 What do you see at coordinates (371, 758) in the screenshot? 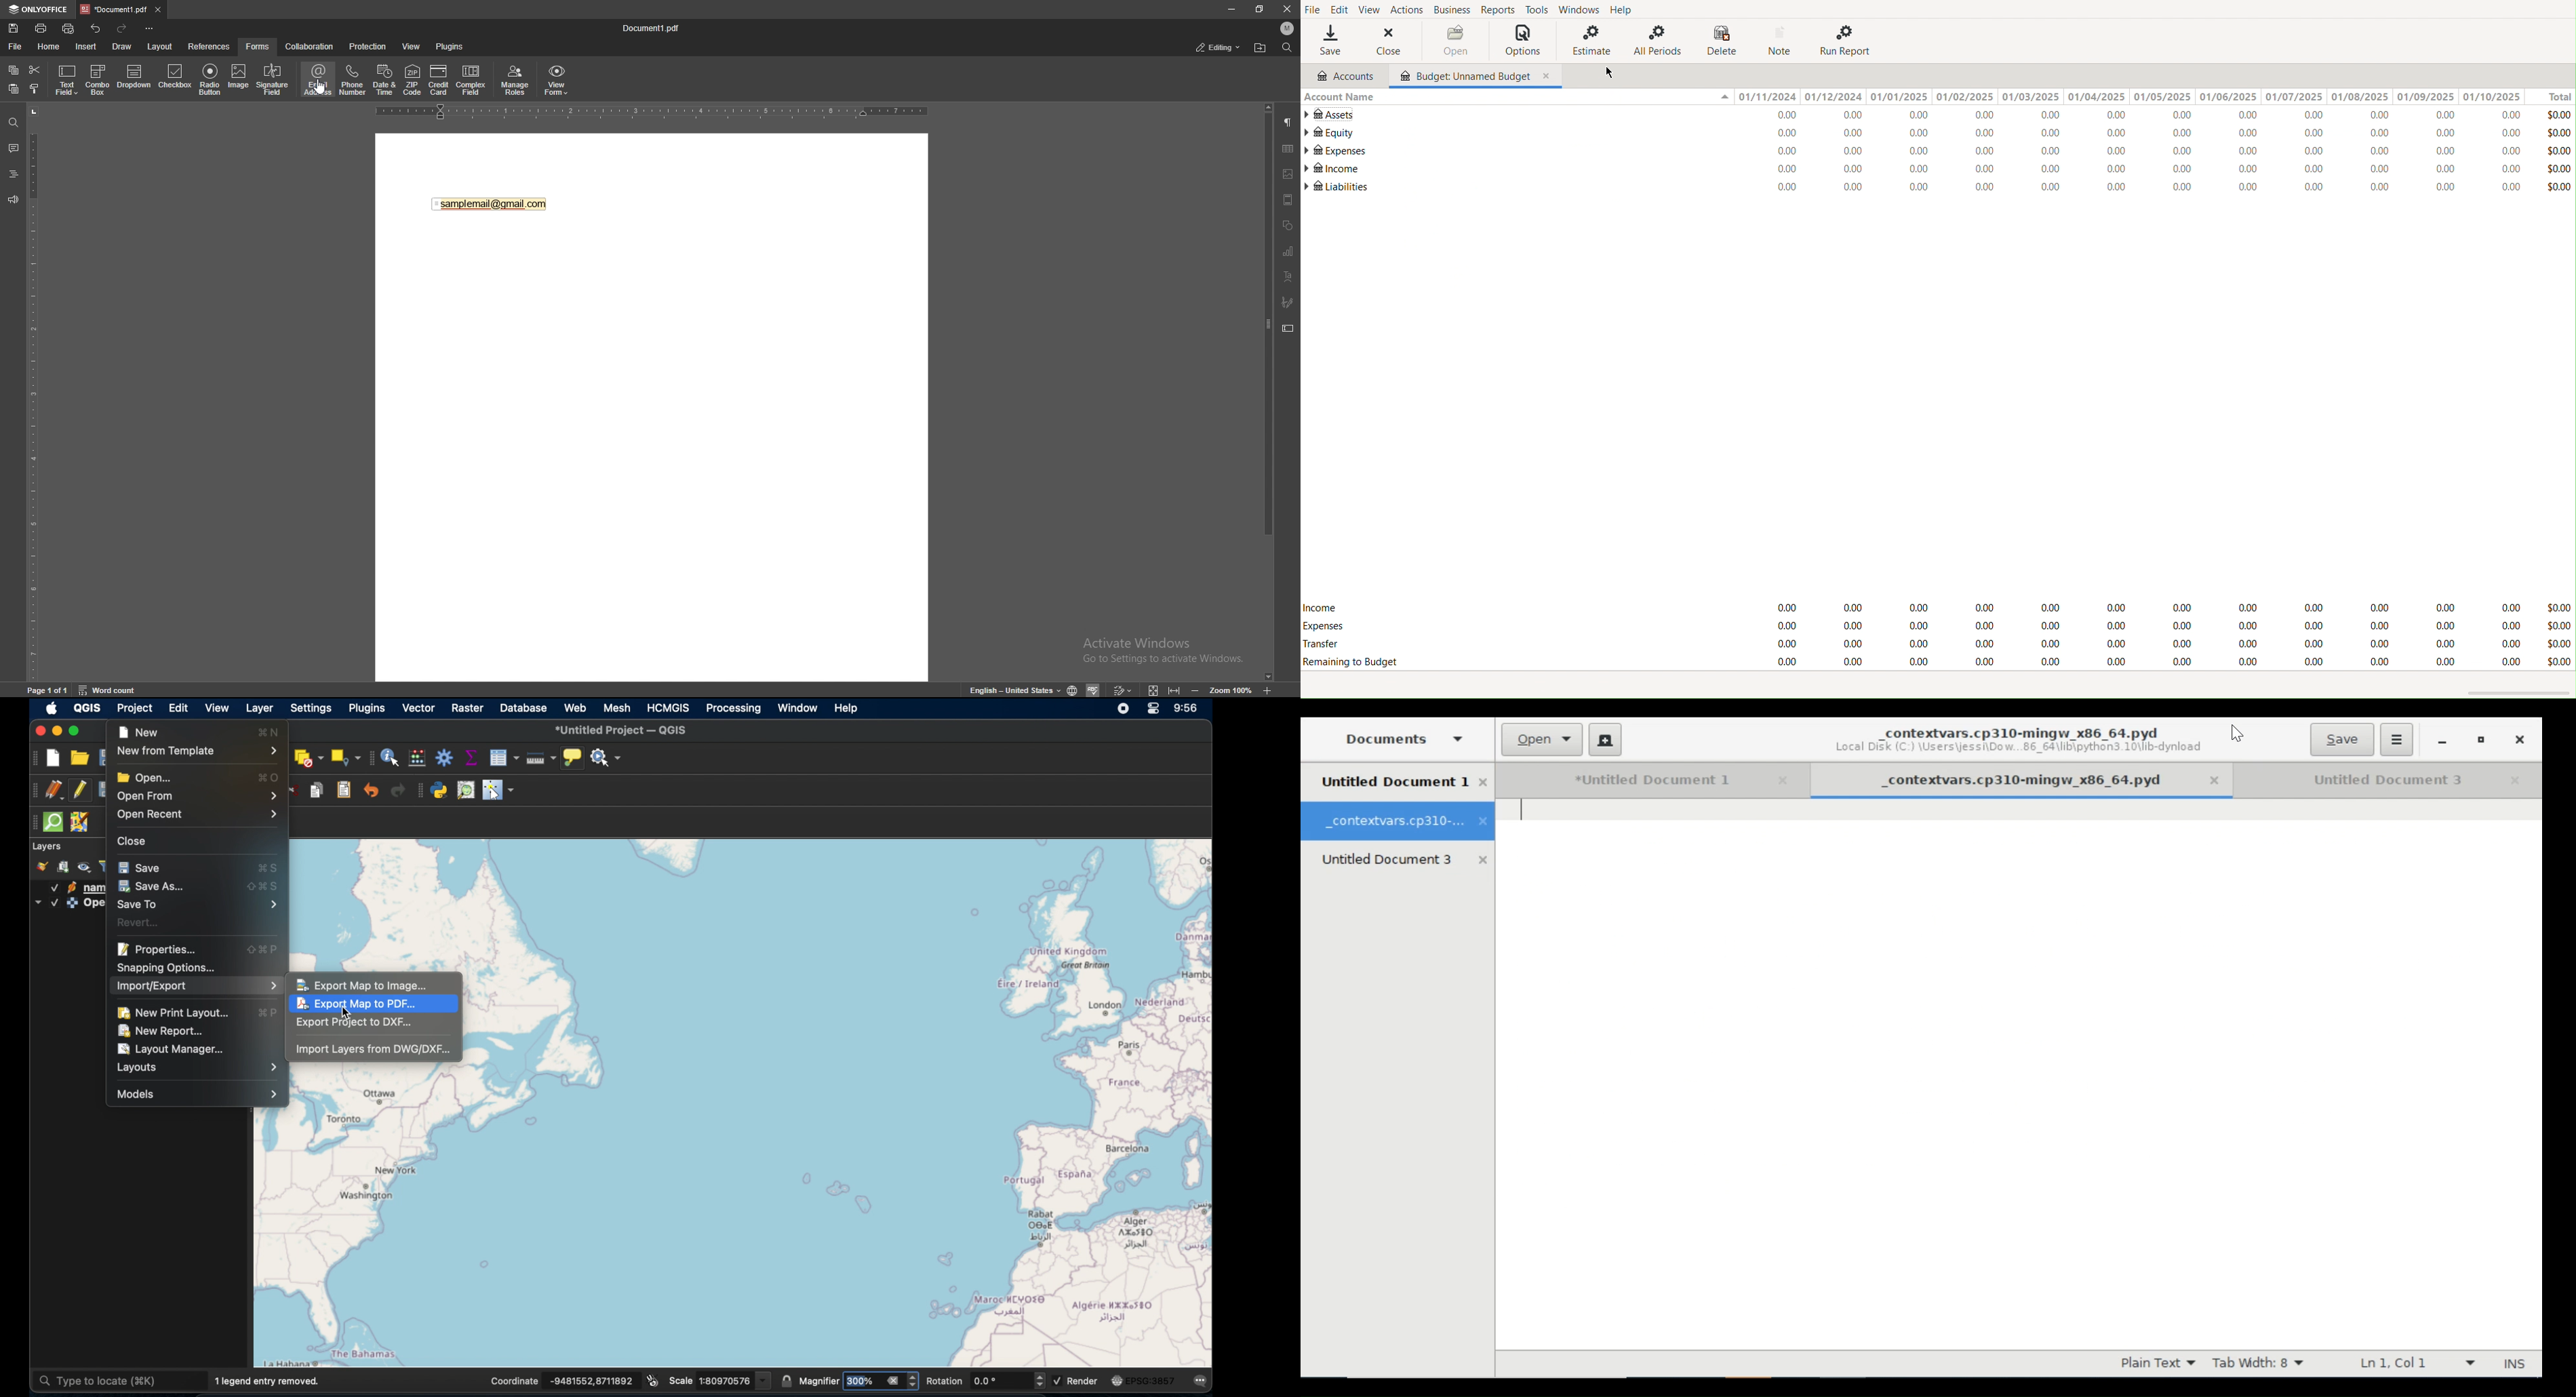
I see `attributes toolbar` at bounding box center [371, 758].